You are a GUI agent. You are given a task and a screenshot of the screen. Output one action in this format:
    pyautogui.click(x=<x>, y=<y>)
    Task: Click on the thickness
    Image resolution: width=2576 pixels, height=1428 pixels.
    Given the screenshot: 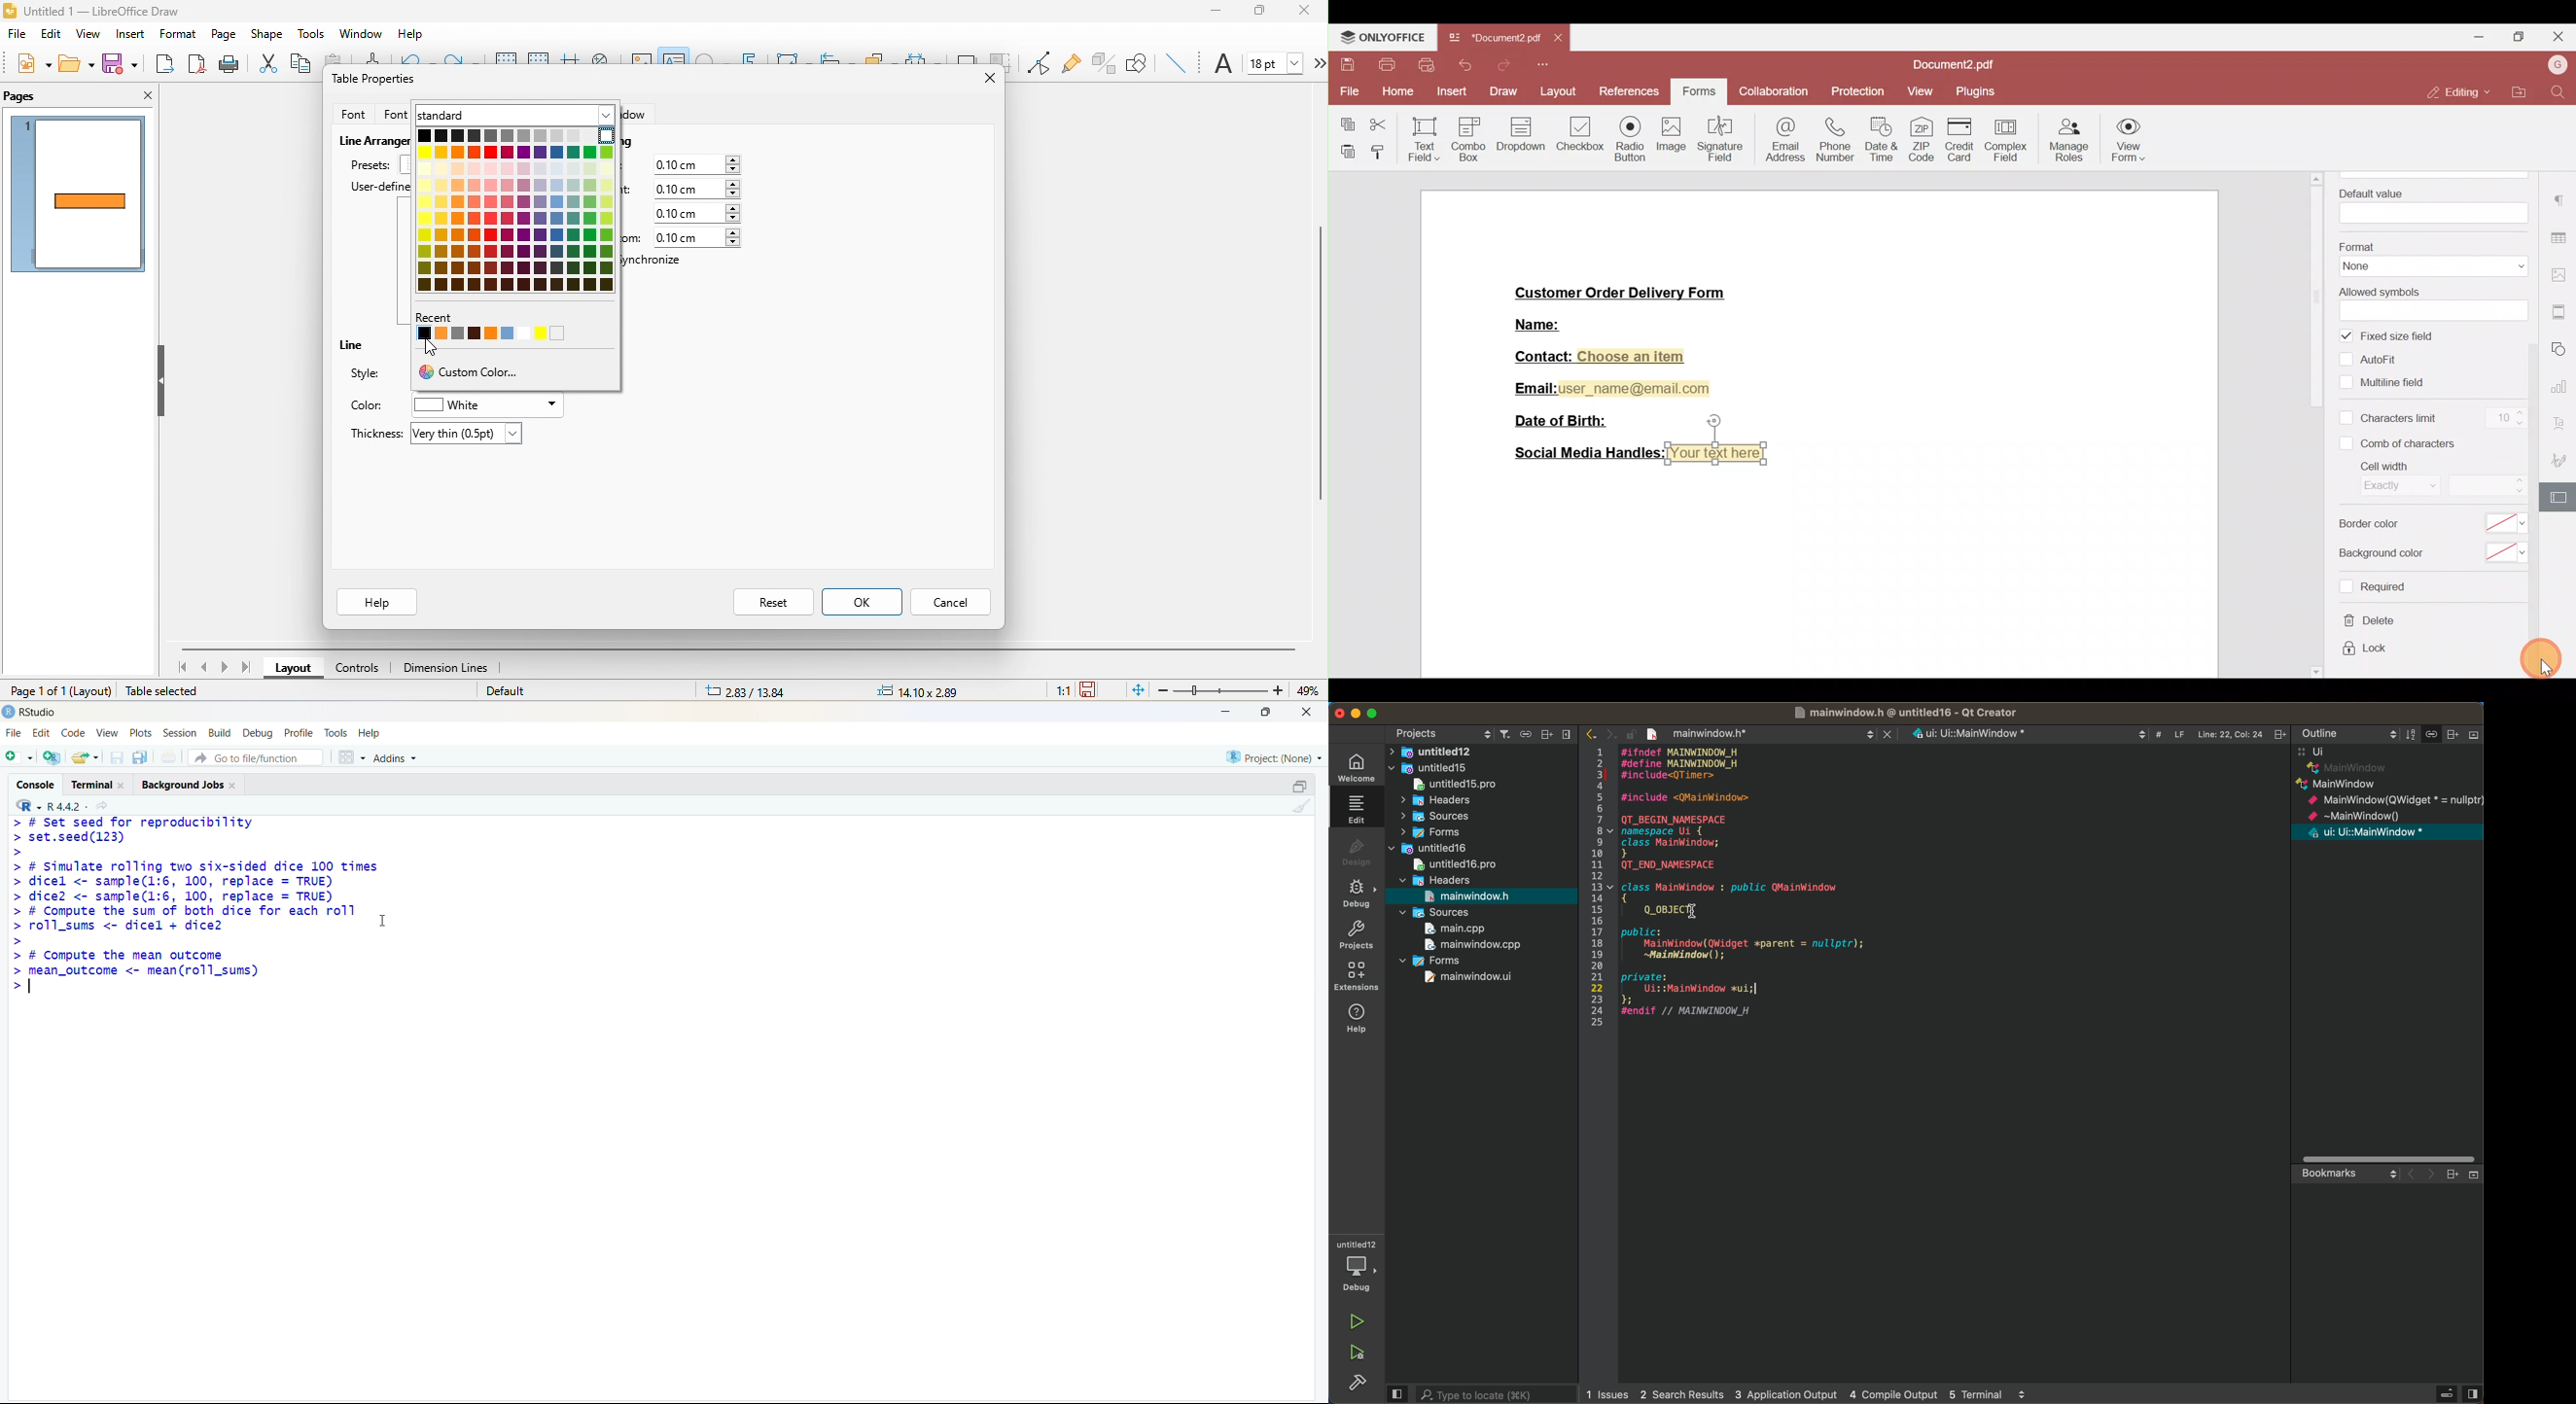 What is the action you would take?
    pyautogui.click(x=371, y=432)
    